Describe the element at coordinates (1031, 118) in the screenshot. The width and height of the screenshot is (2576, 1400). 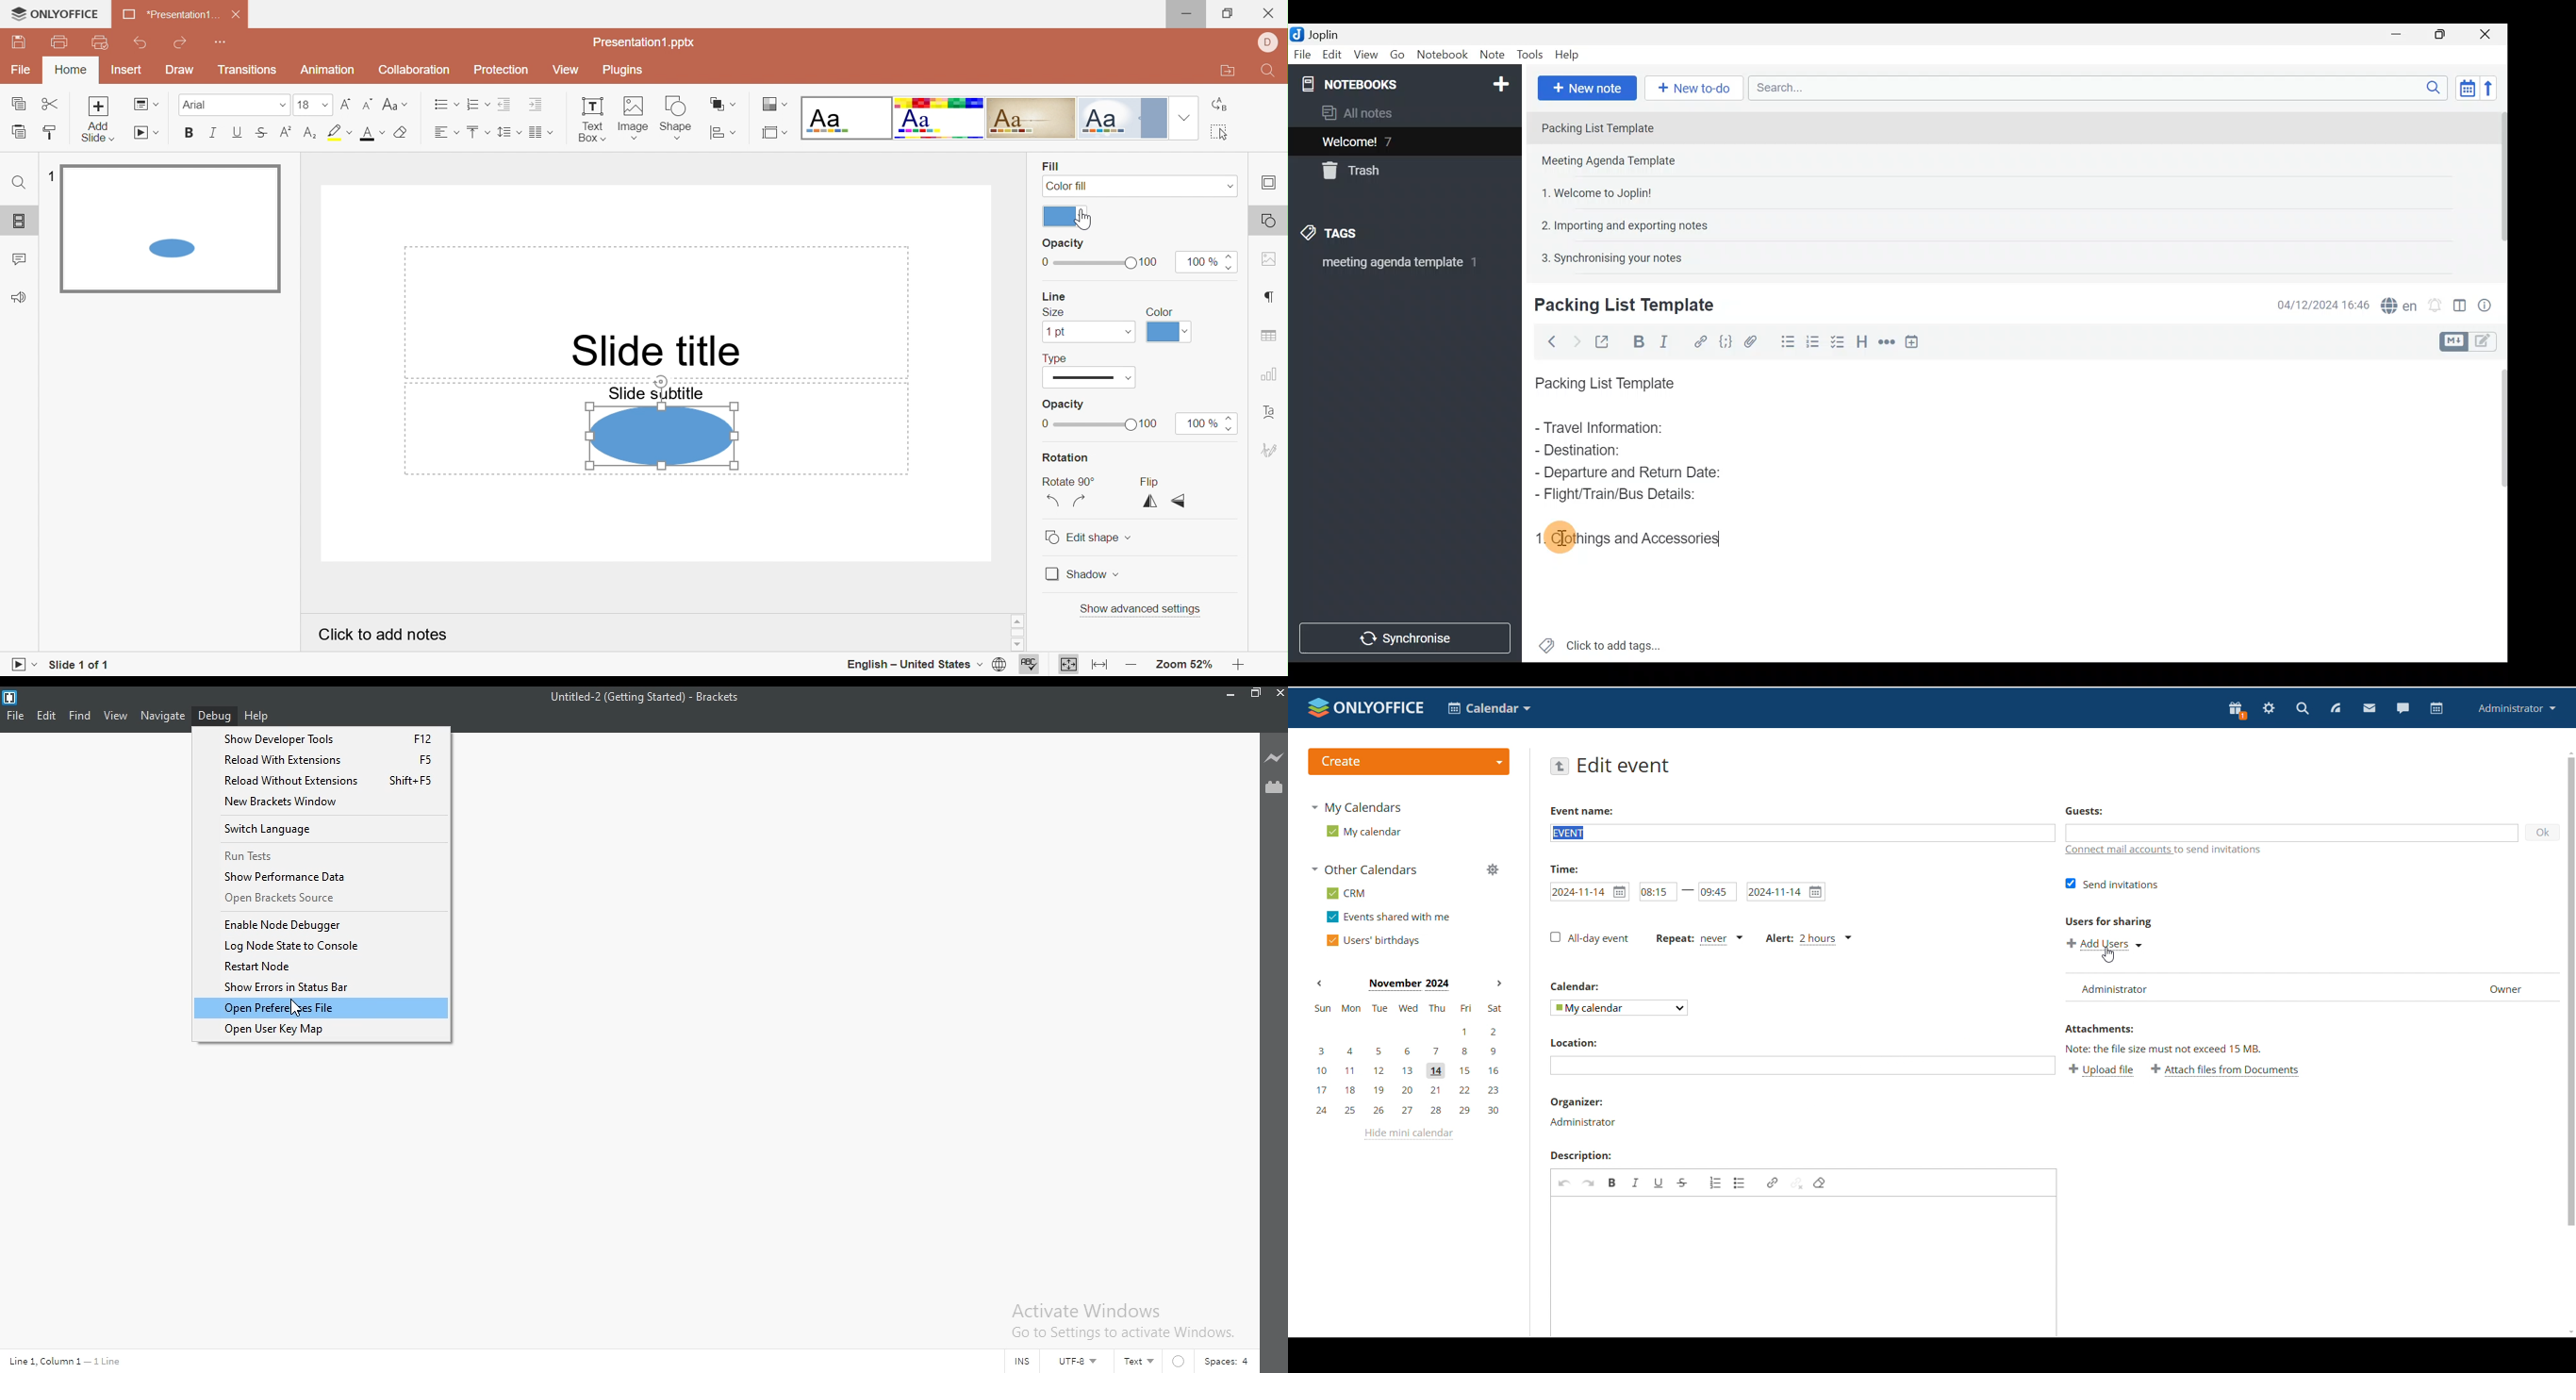
I see `Classic` at that location.